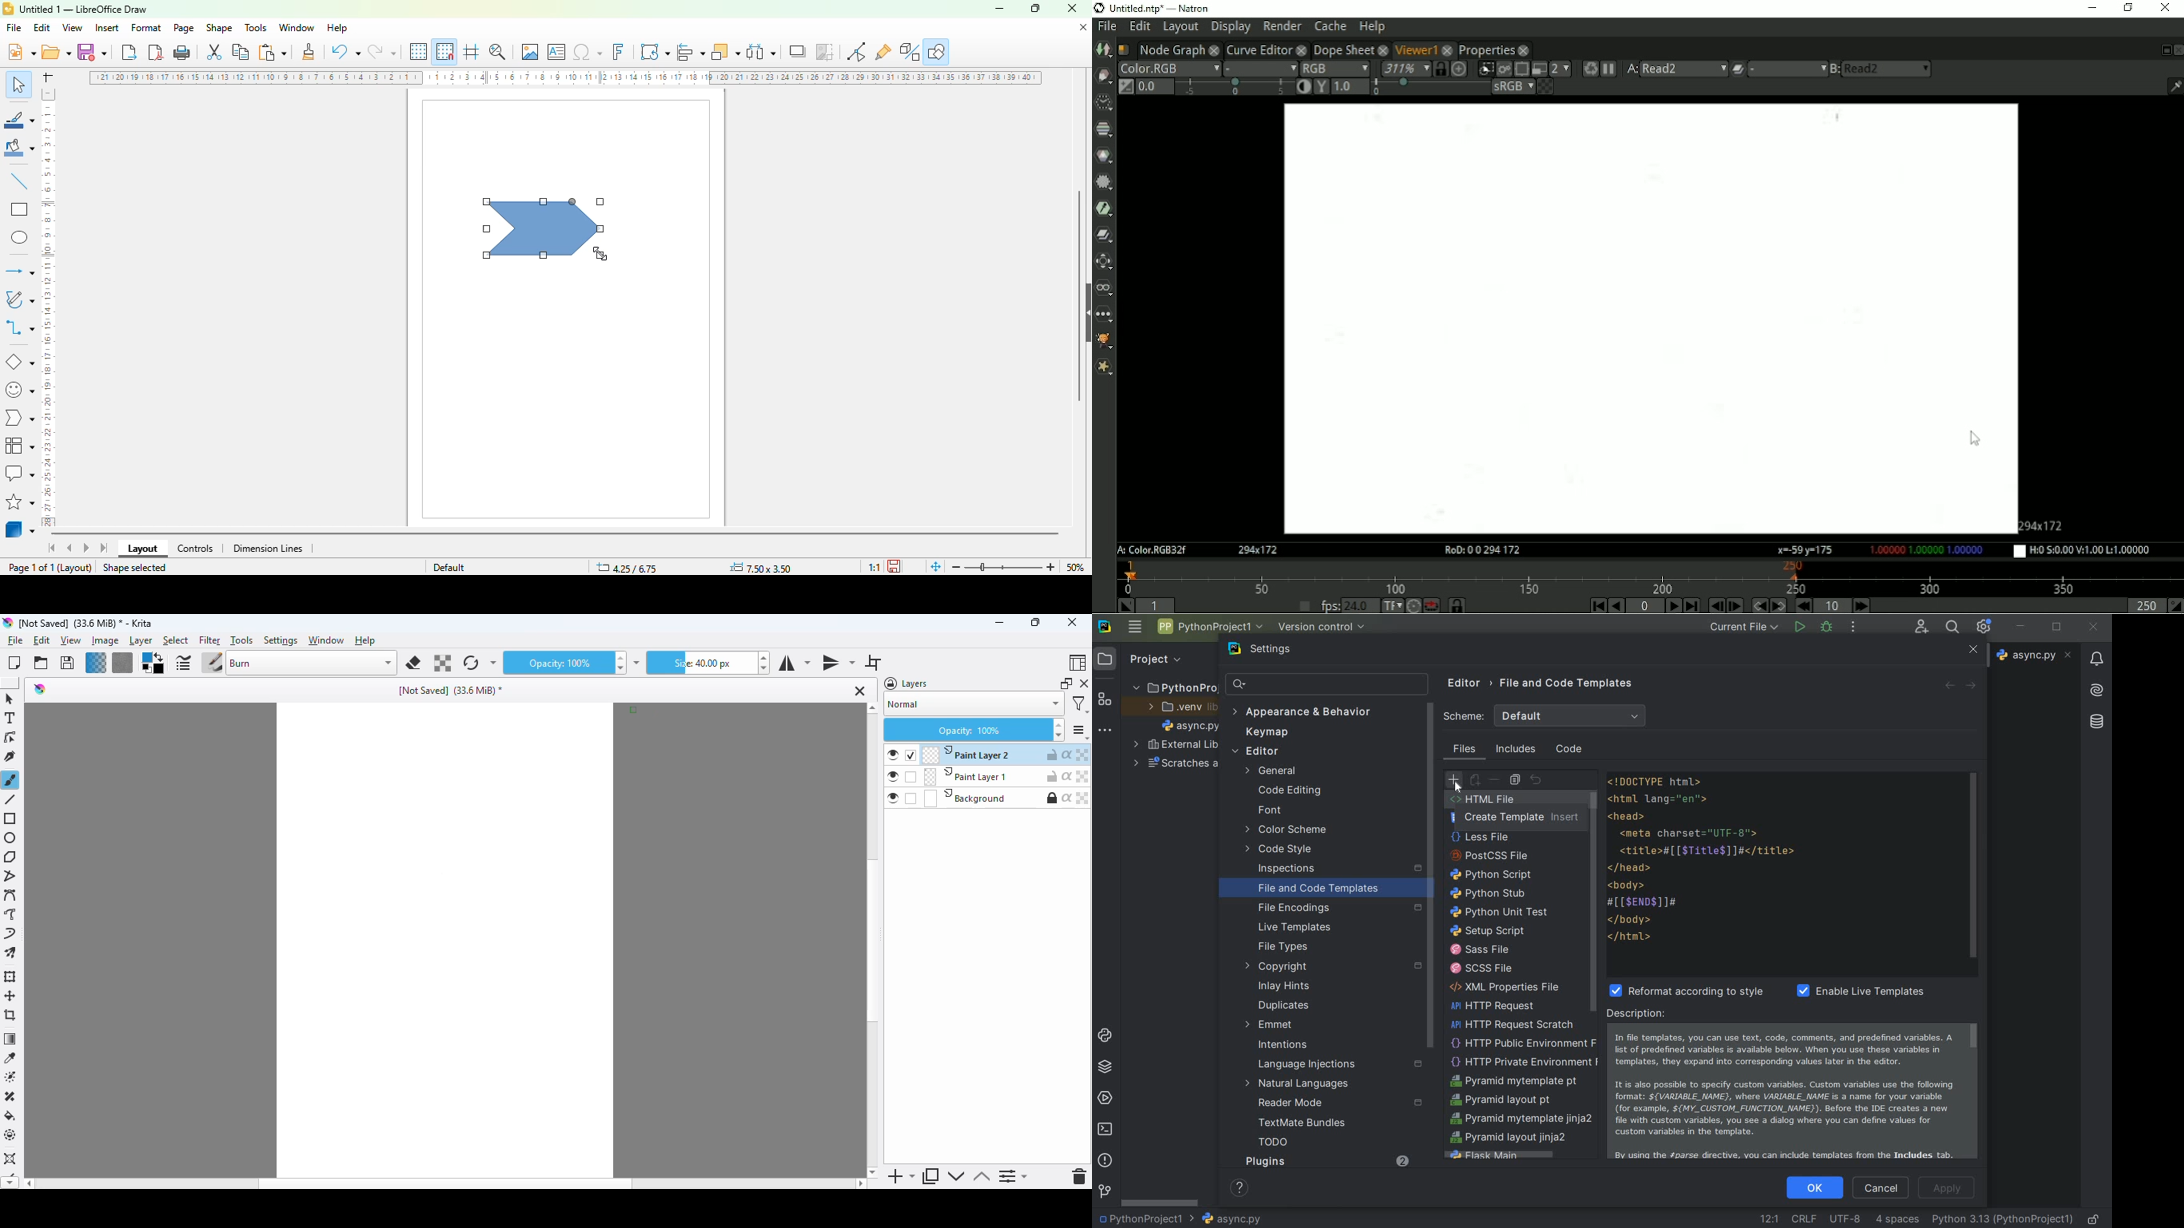  I want to click on opacity, so click(556, 664).